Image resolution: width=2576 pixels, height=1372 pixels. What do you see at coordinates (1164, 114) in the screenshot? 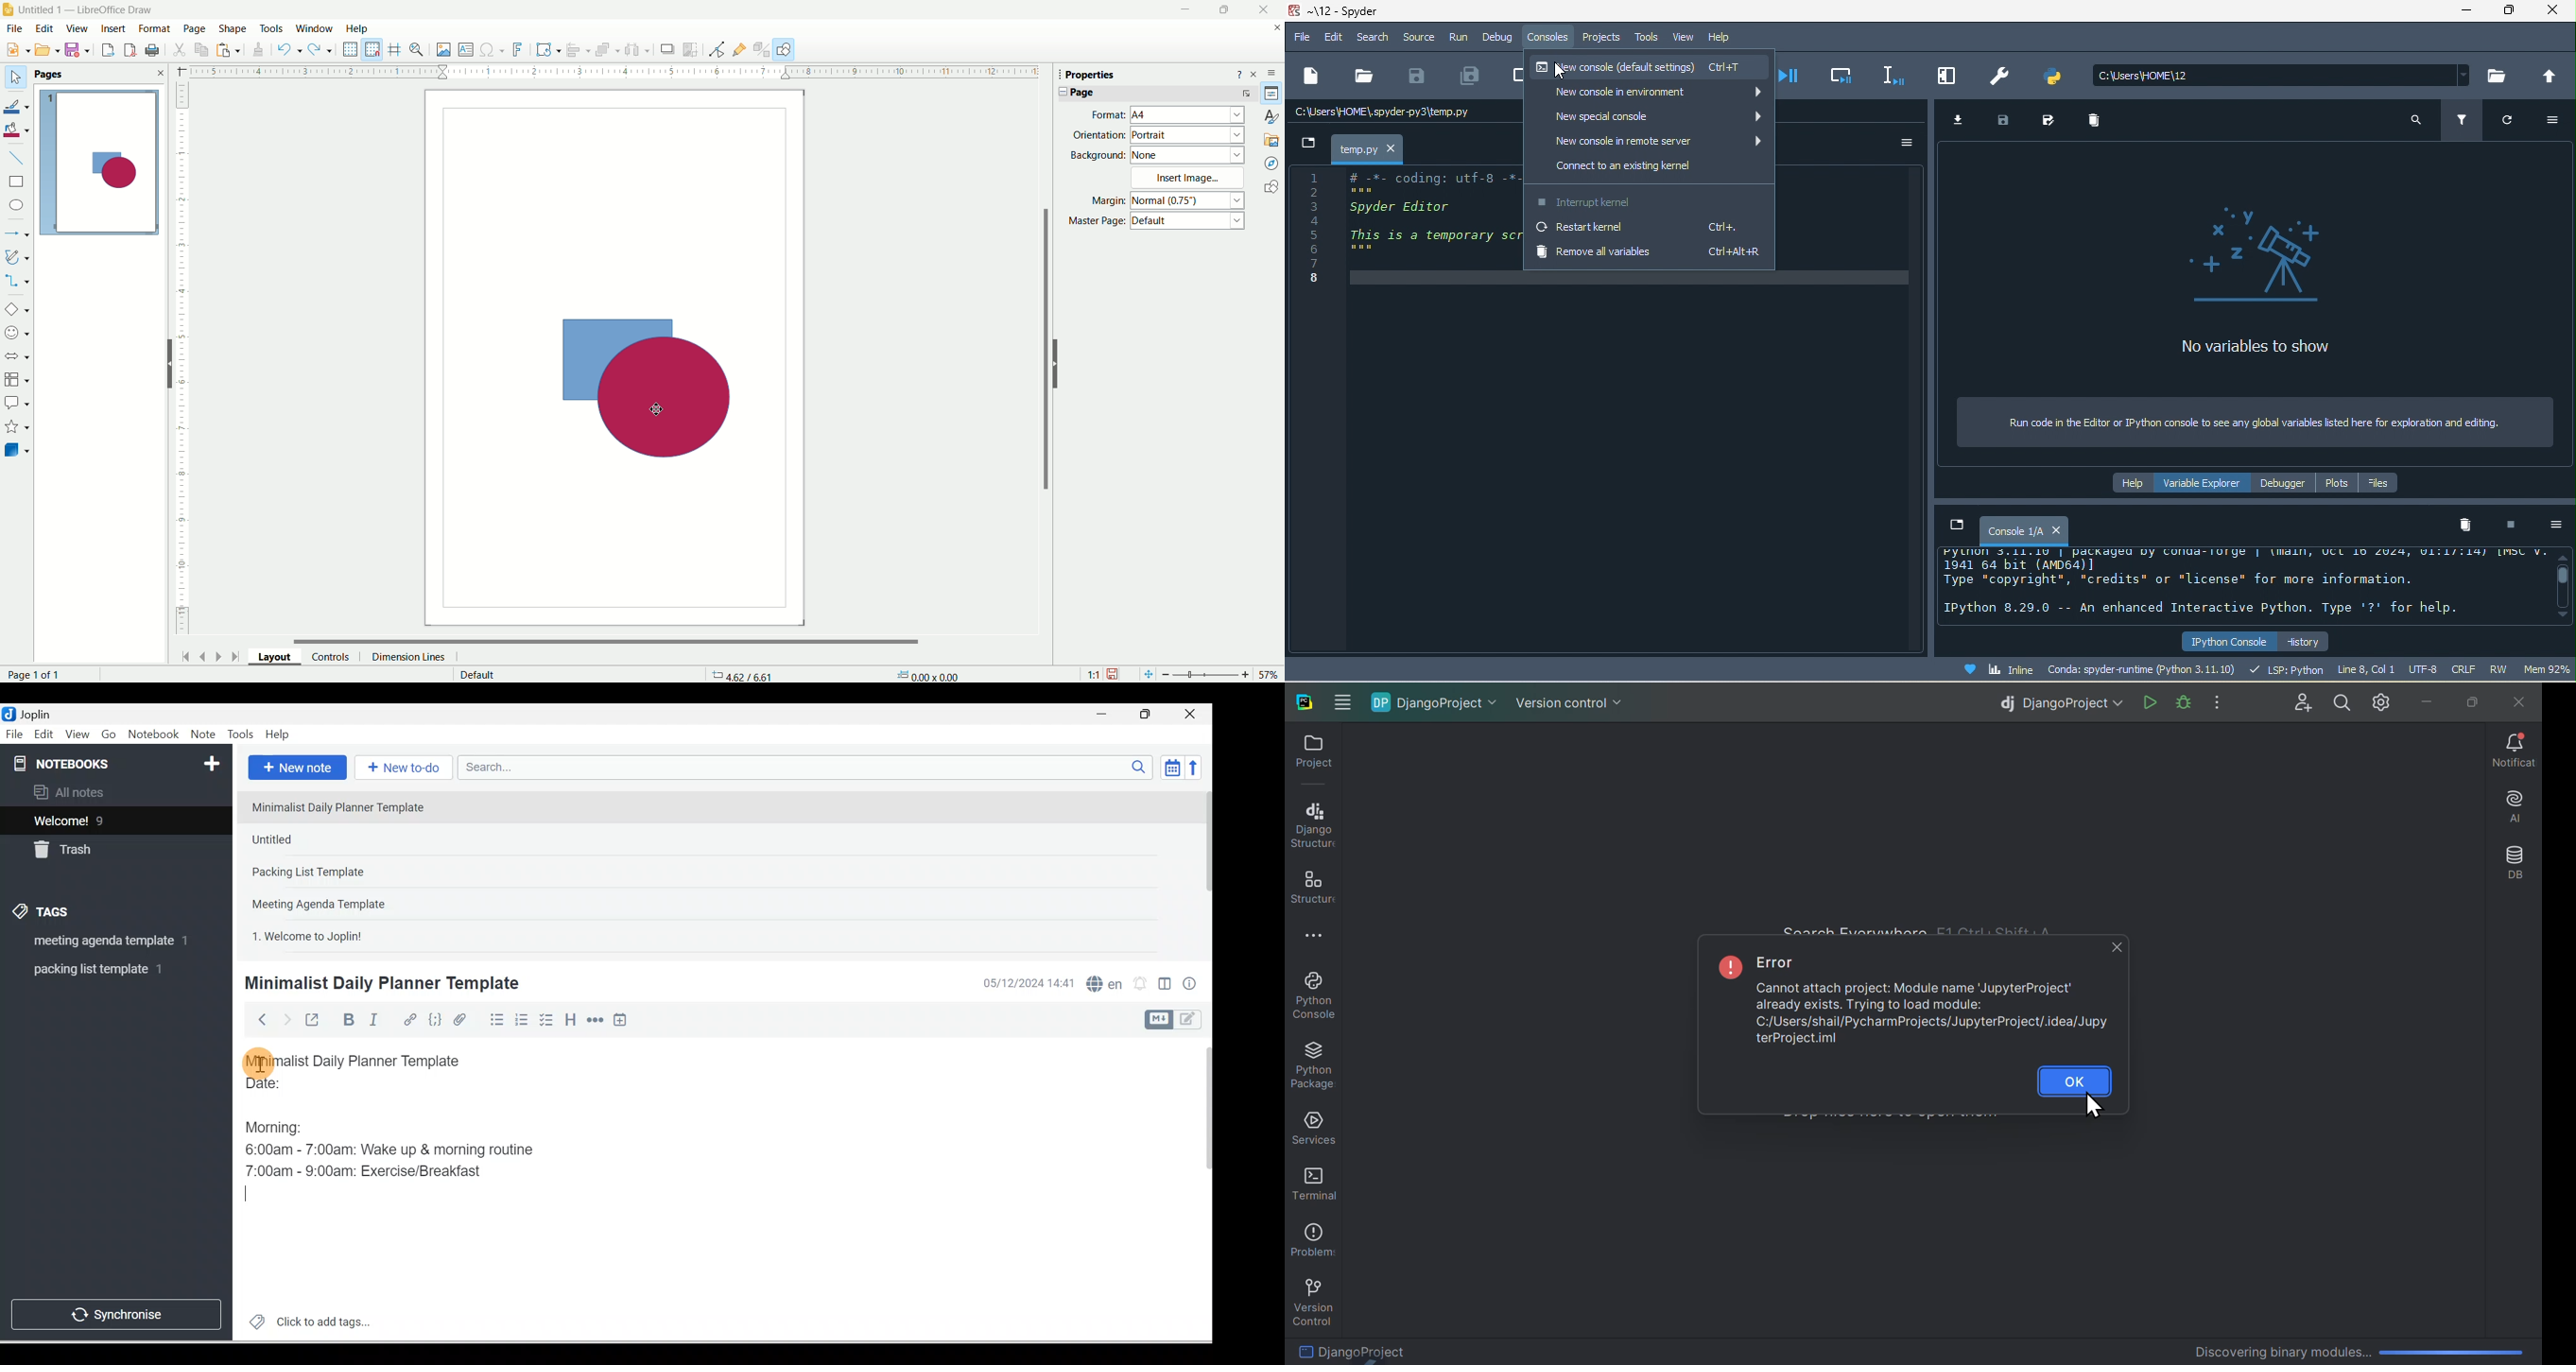
I see `format` at bounding box center [1164, 114].